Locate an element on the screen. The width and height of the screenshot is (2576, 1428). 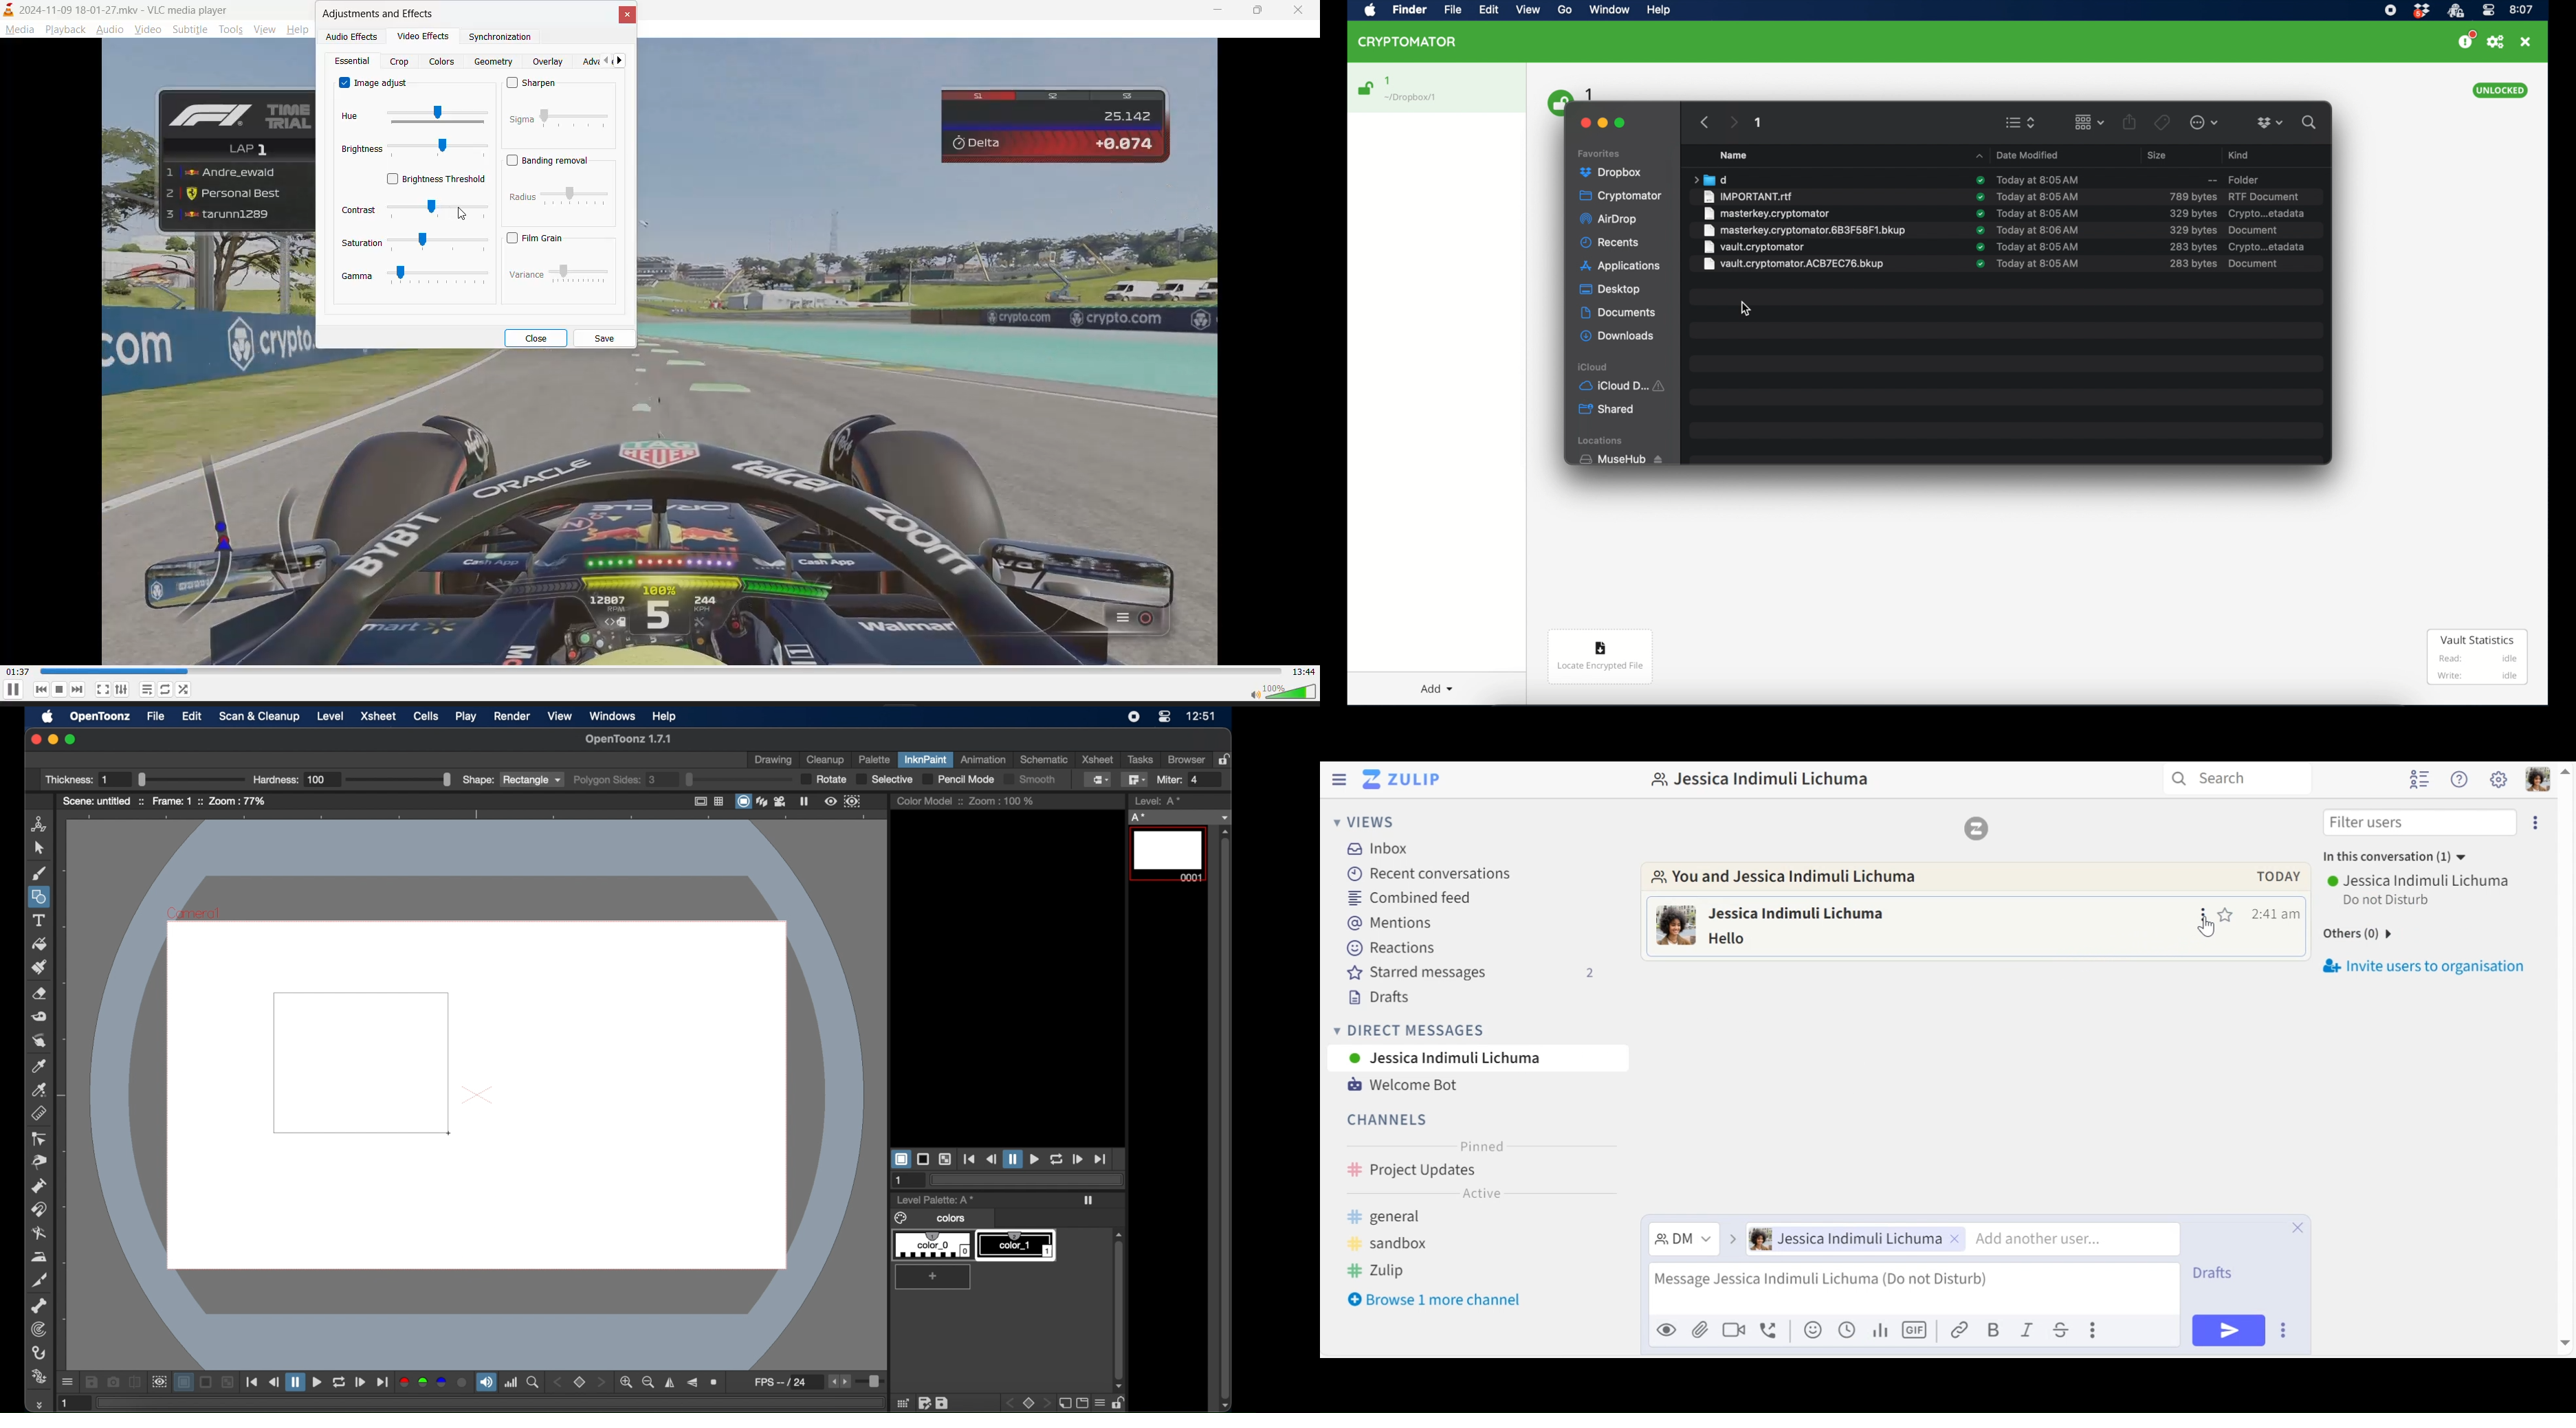
picker tool is located at coordinates (39, 1066).